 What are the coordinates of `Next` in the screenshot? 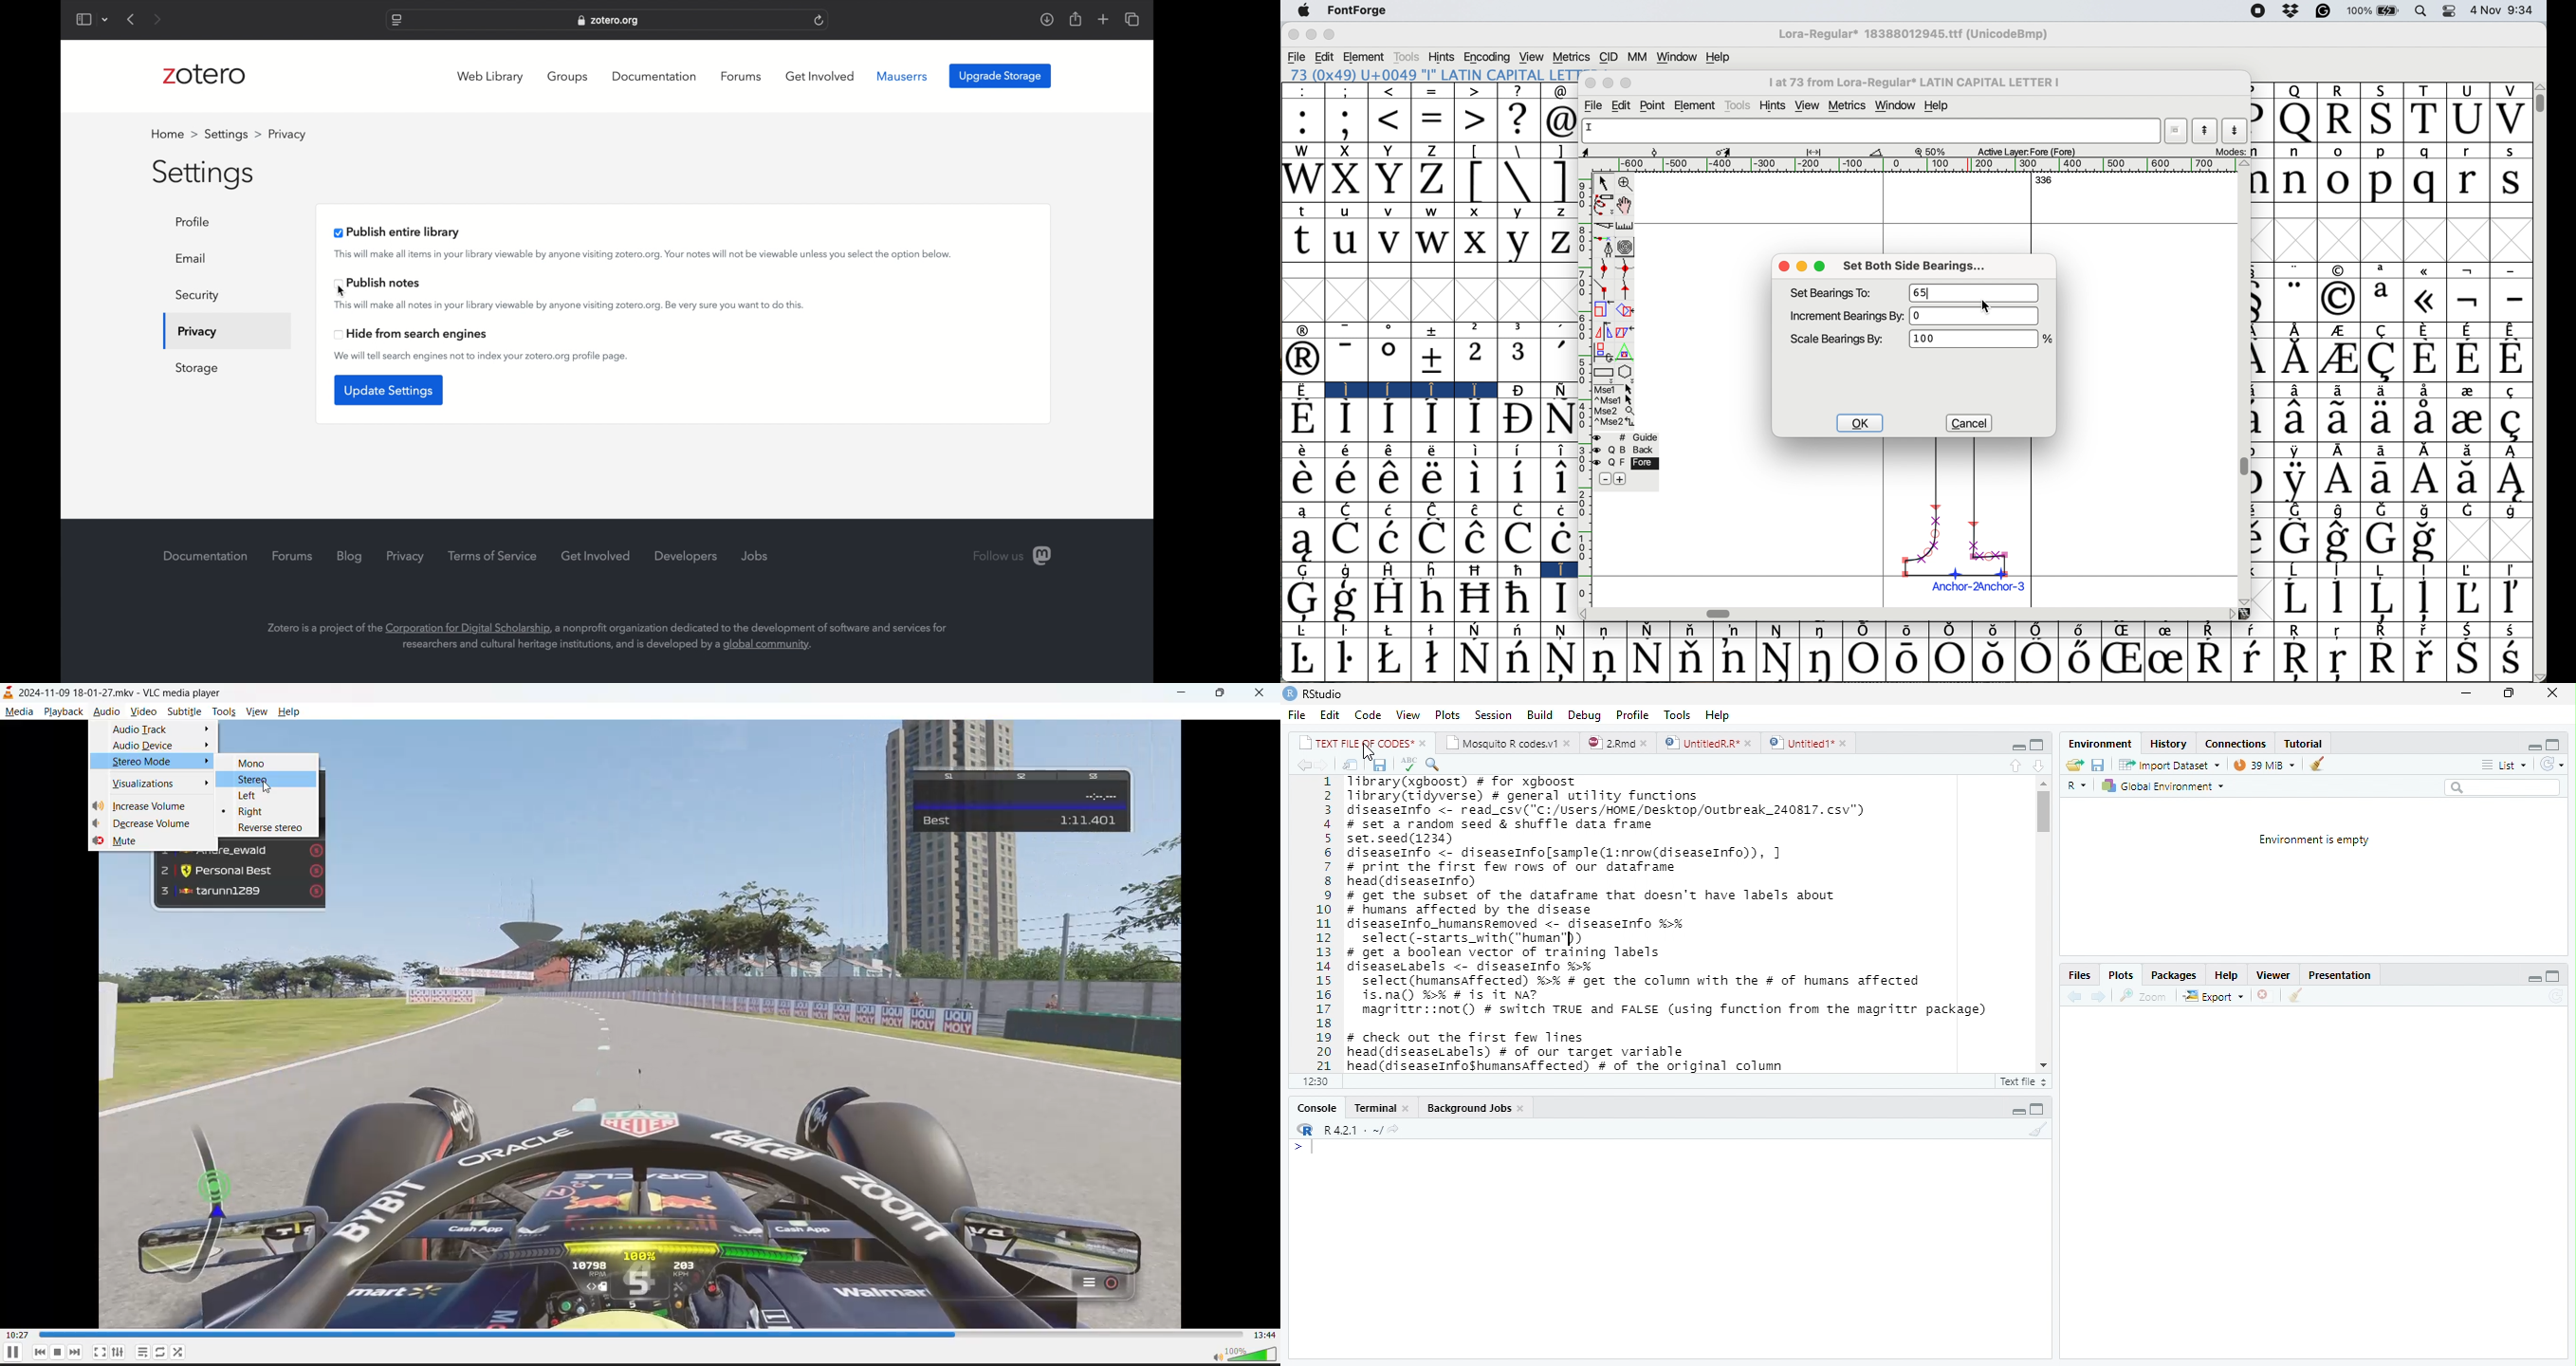 It's located at (1327, 765).